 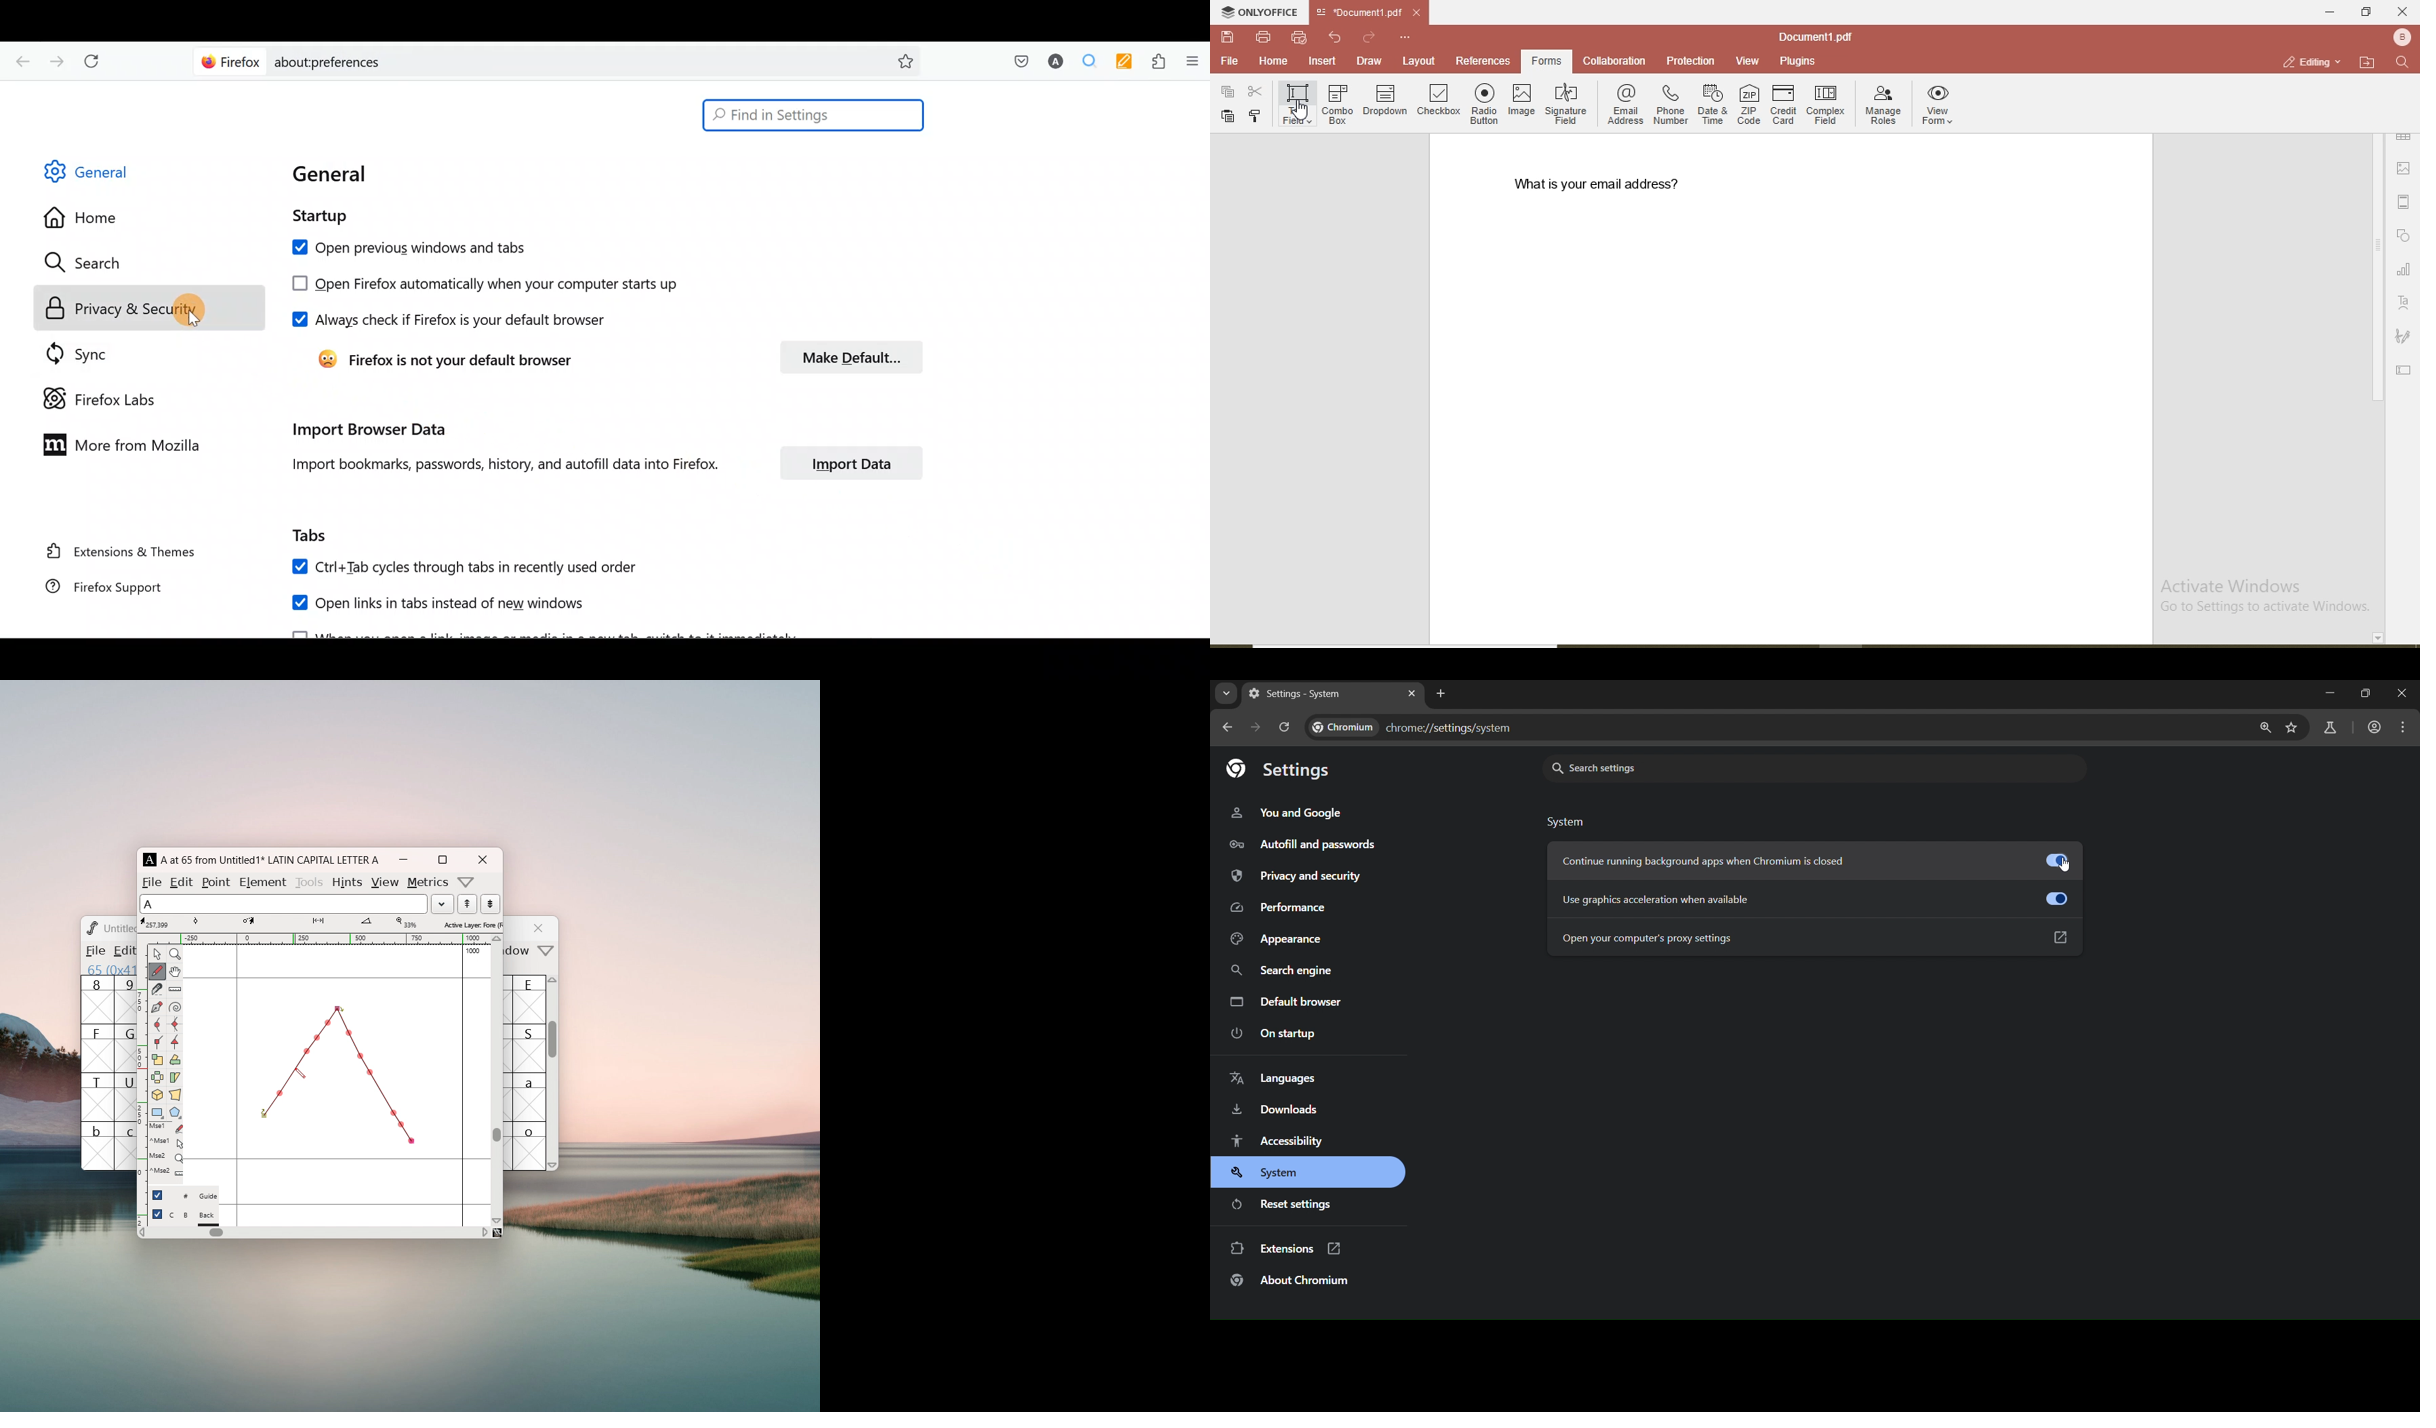 I want to click on Import bookmarks, passwords, history, and autofill data into Firefox, so click(x=510, y=466).